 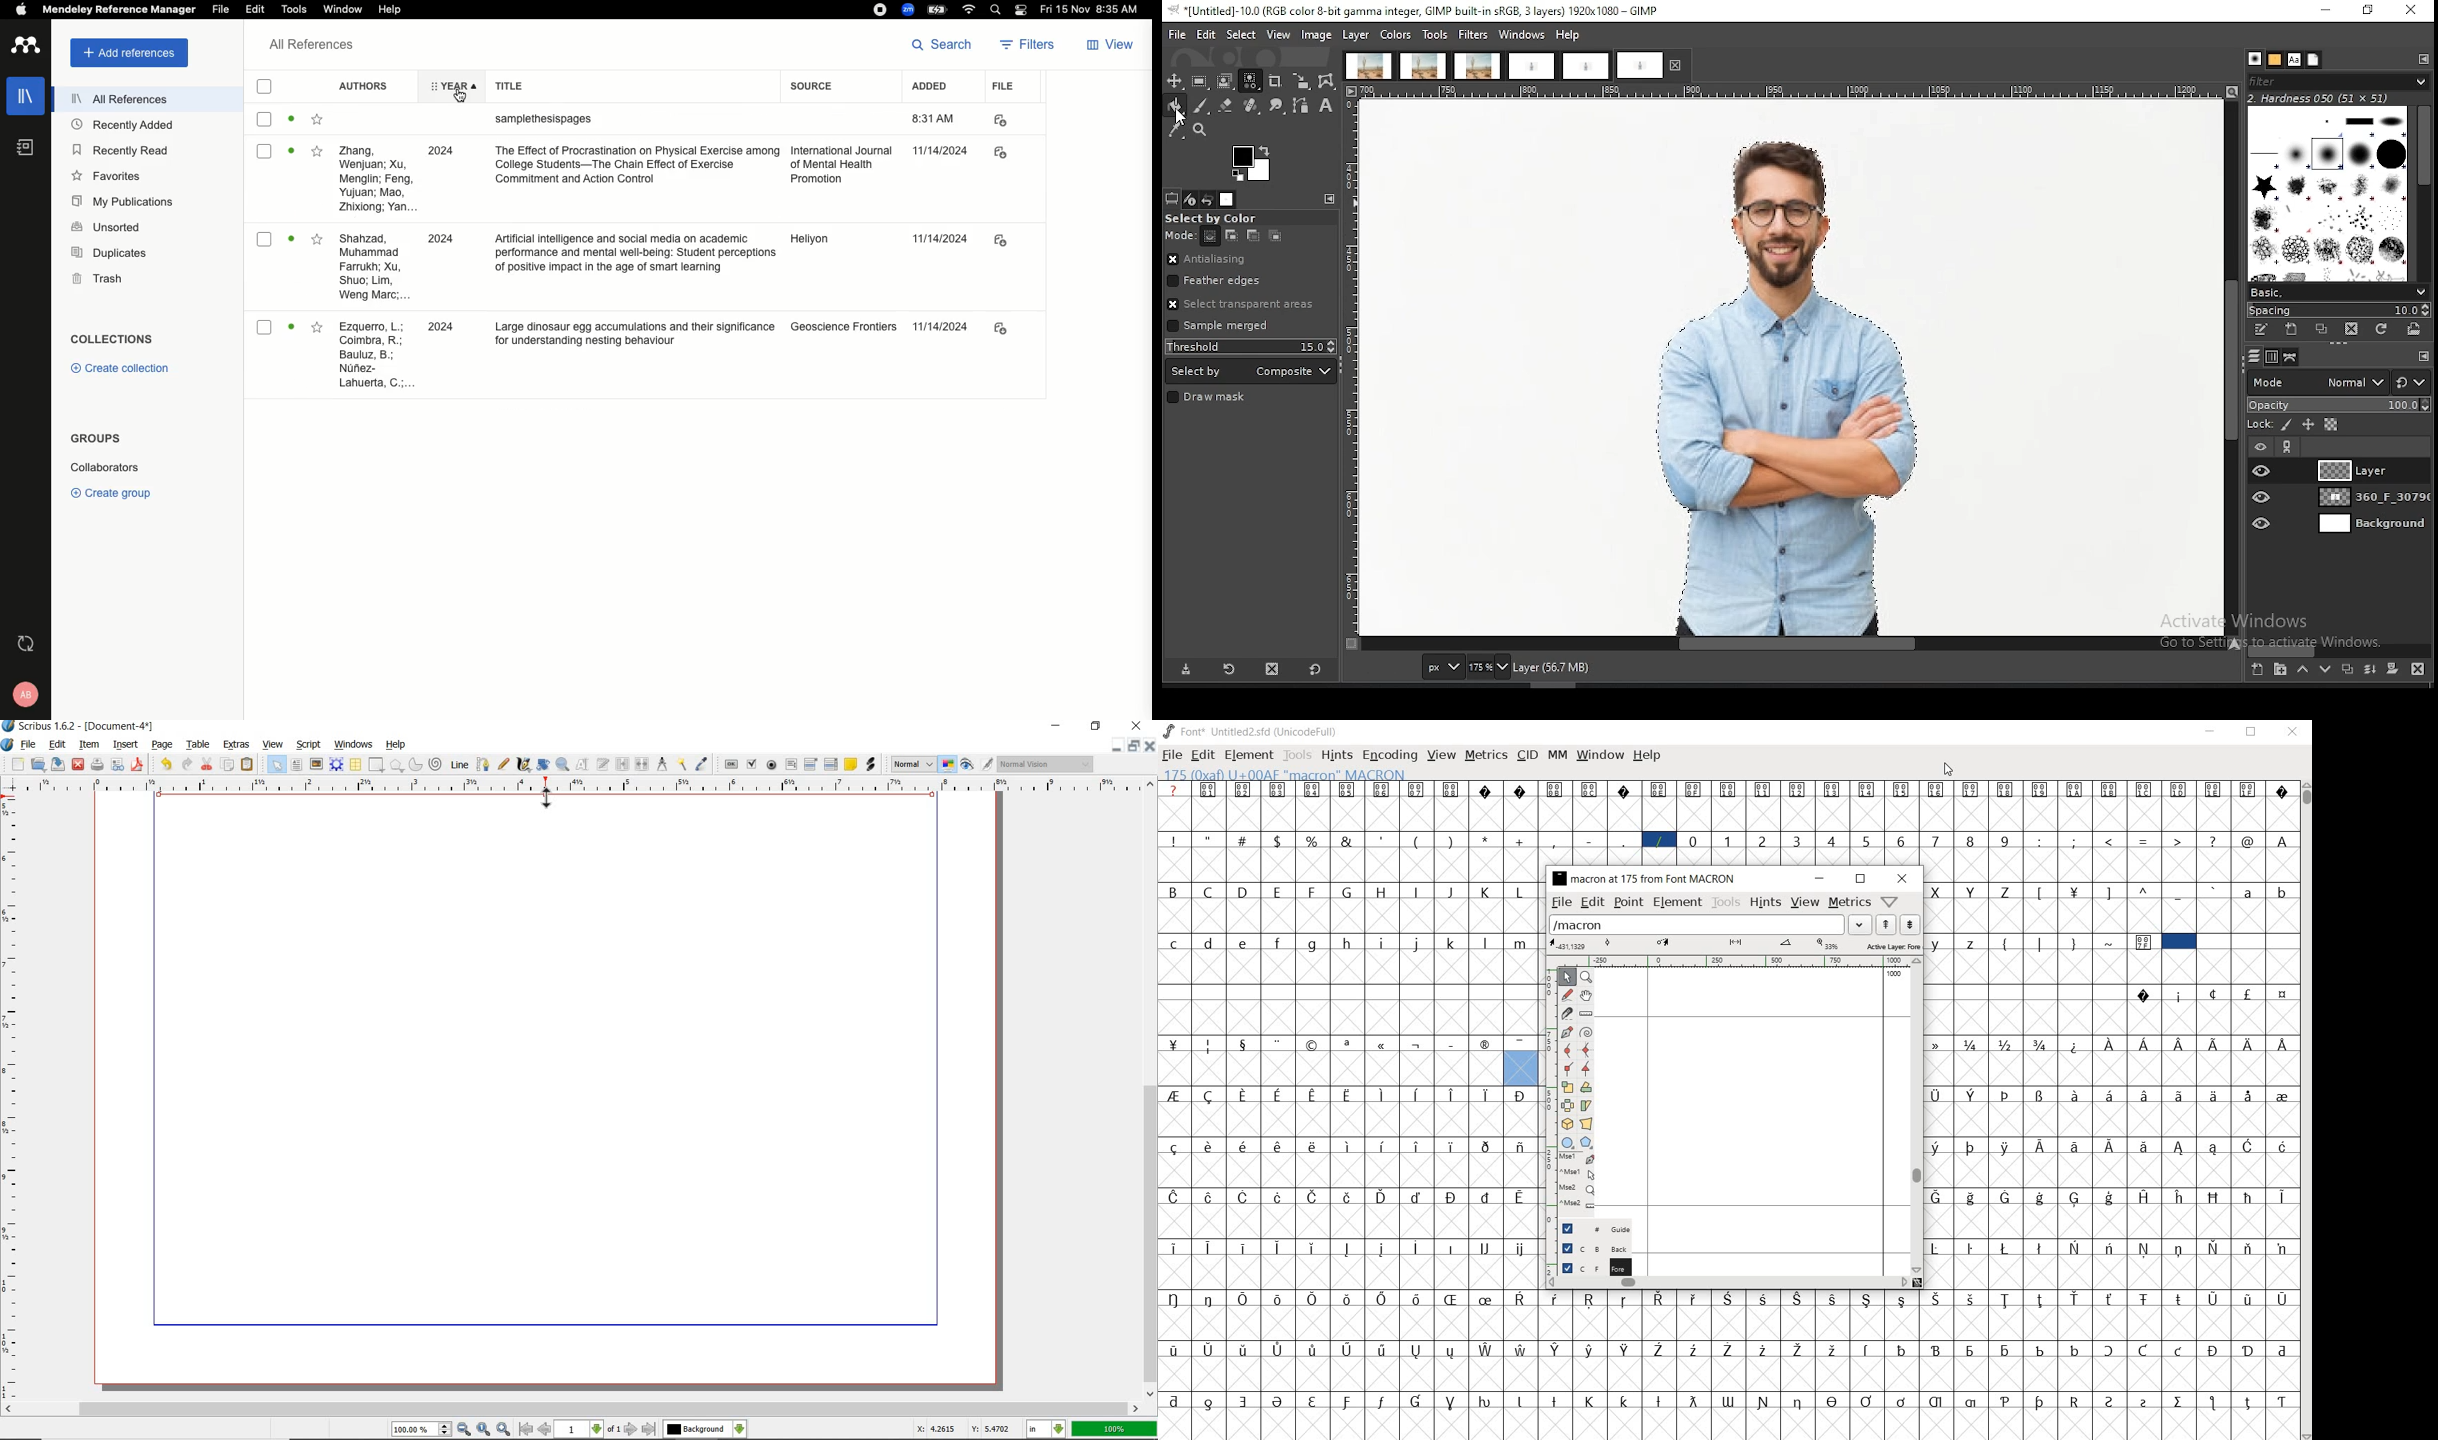 I want to click on +, so click(x=1522, y=840).